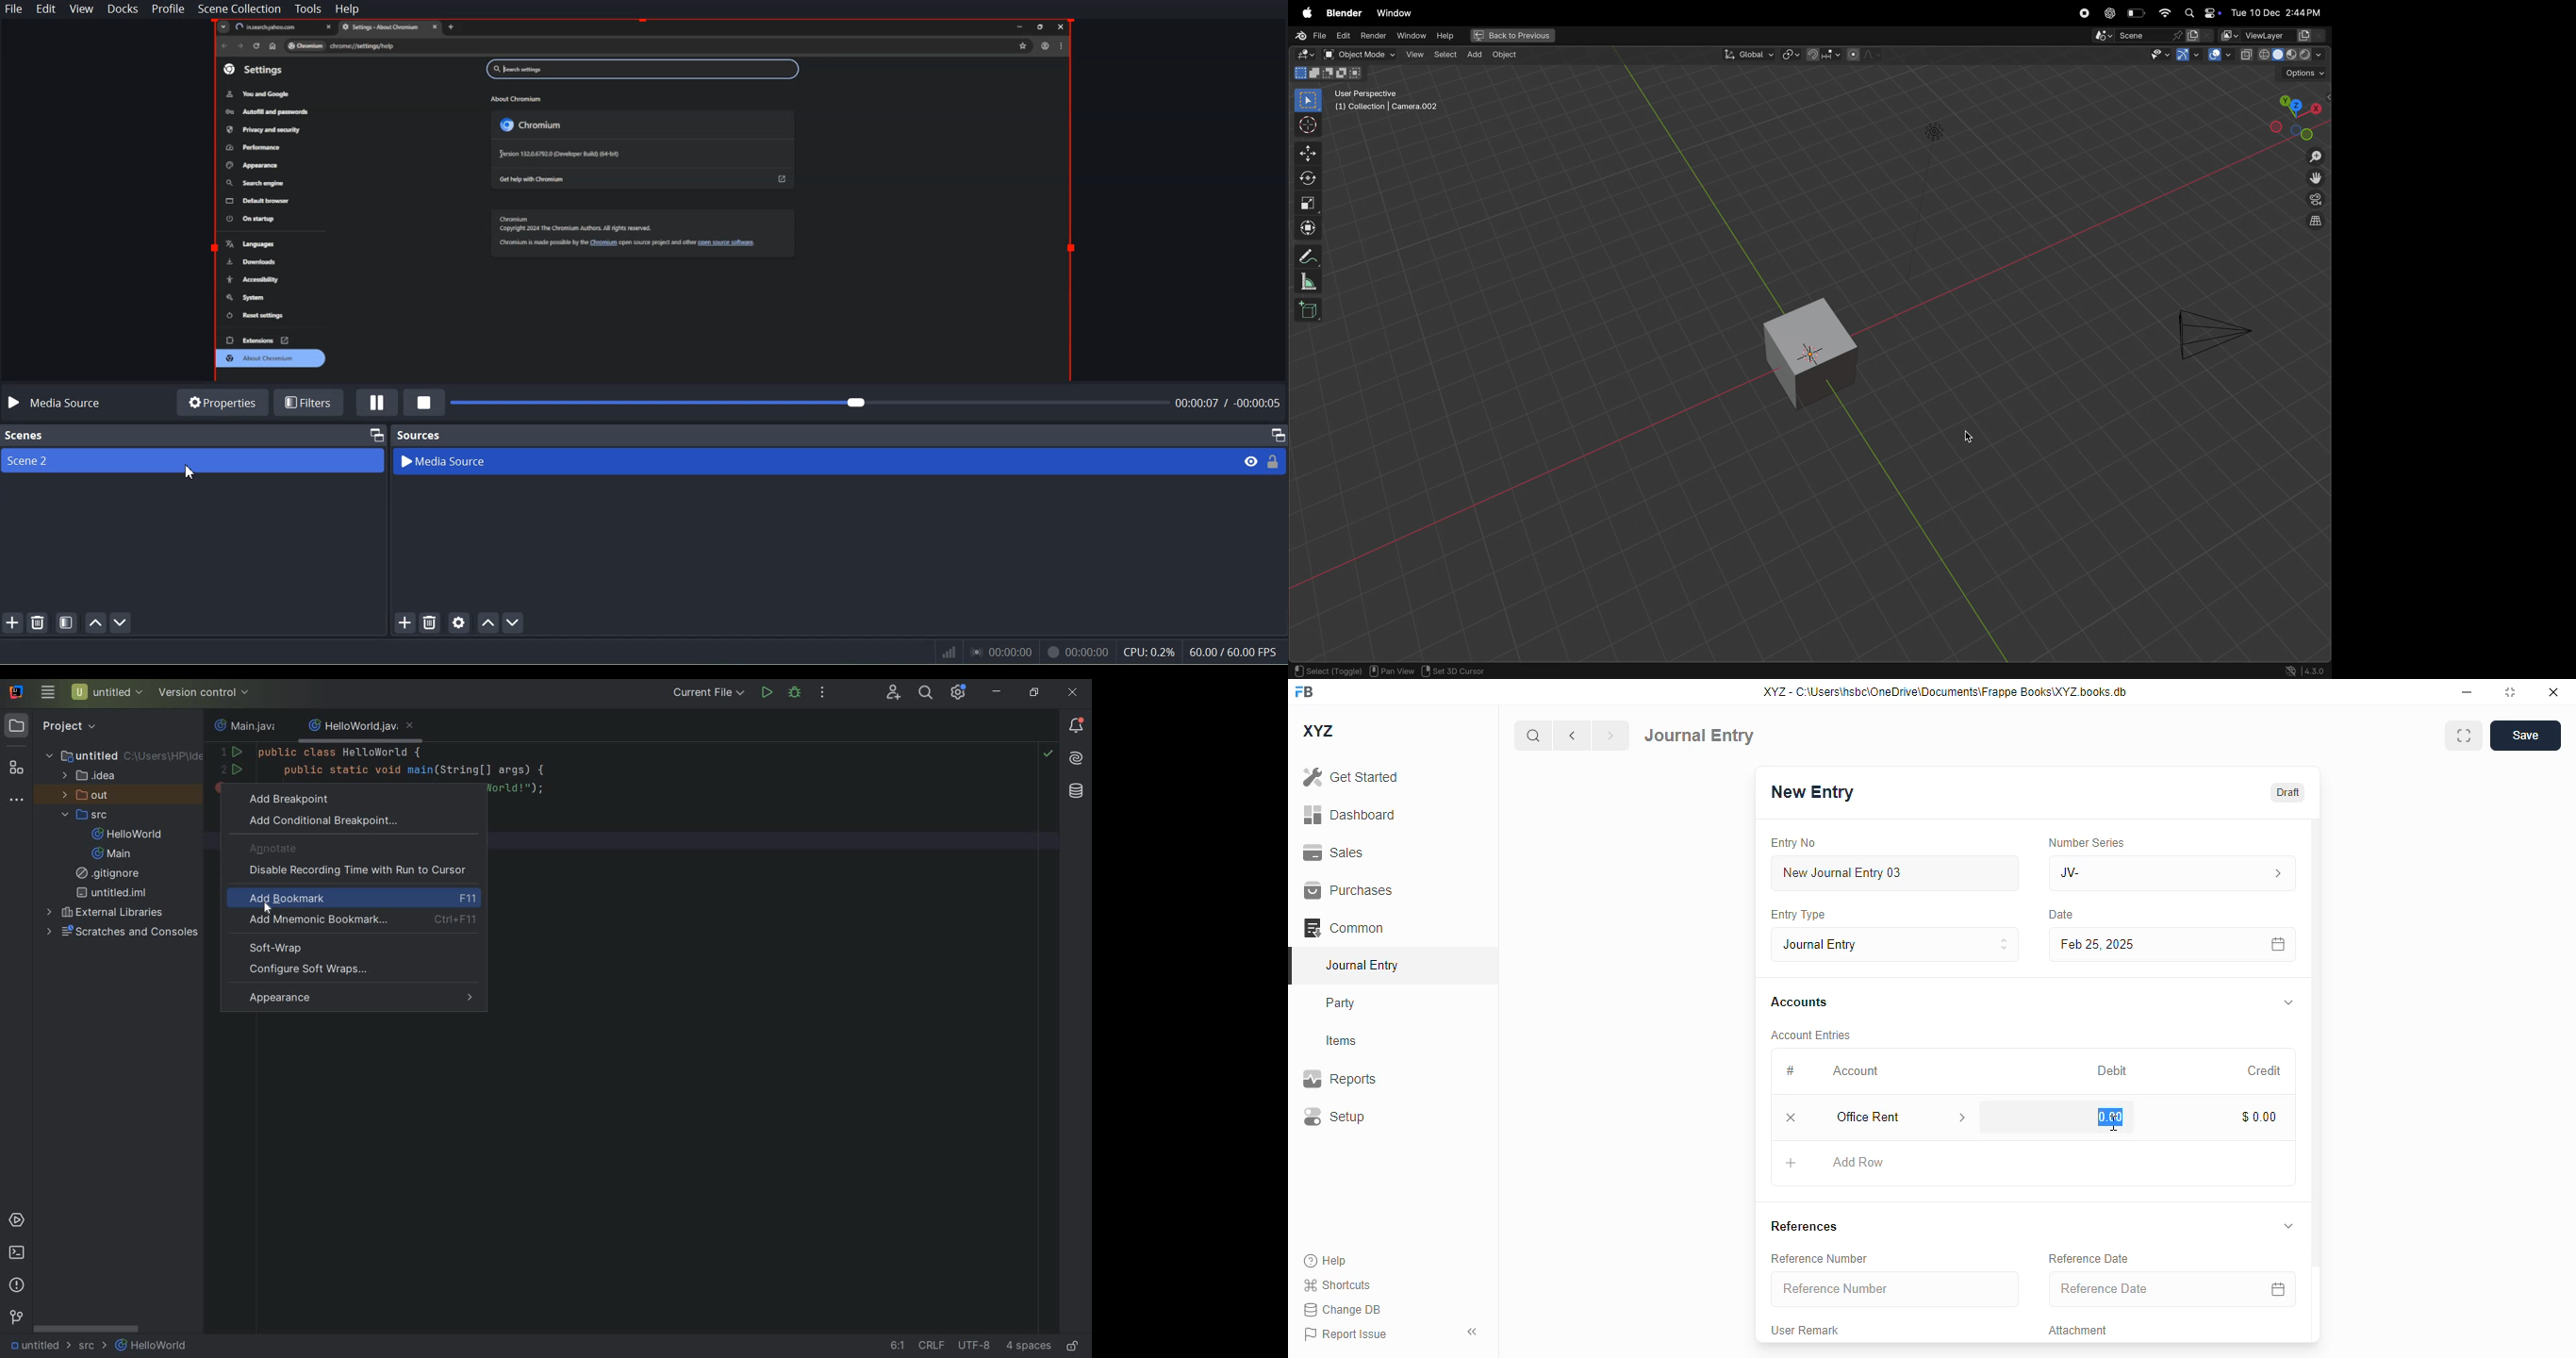 Image resolution: width=2576 pixels, height=1372 pixels. Describe the element at coordinates (1790, 1071) in the screenshot. I see `#` at that location.